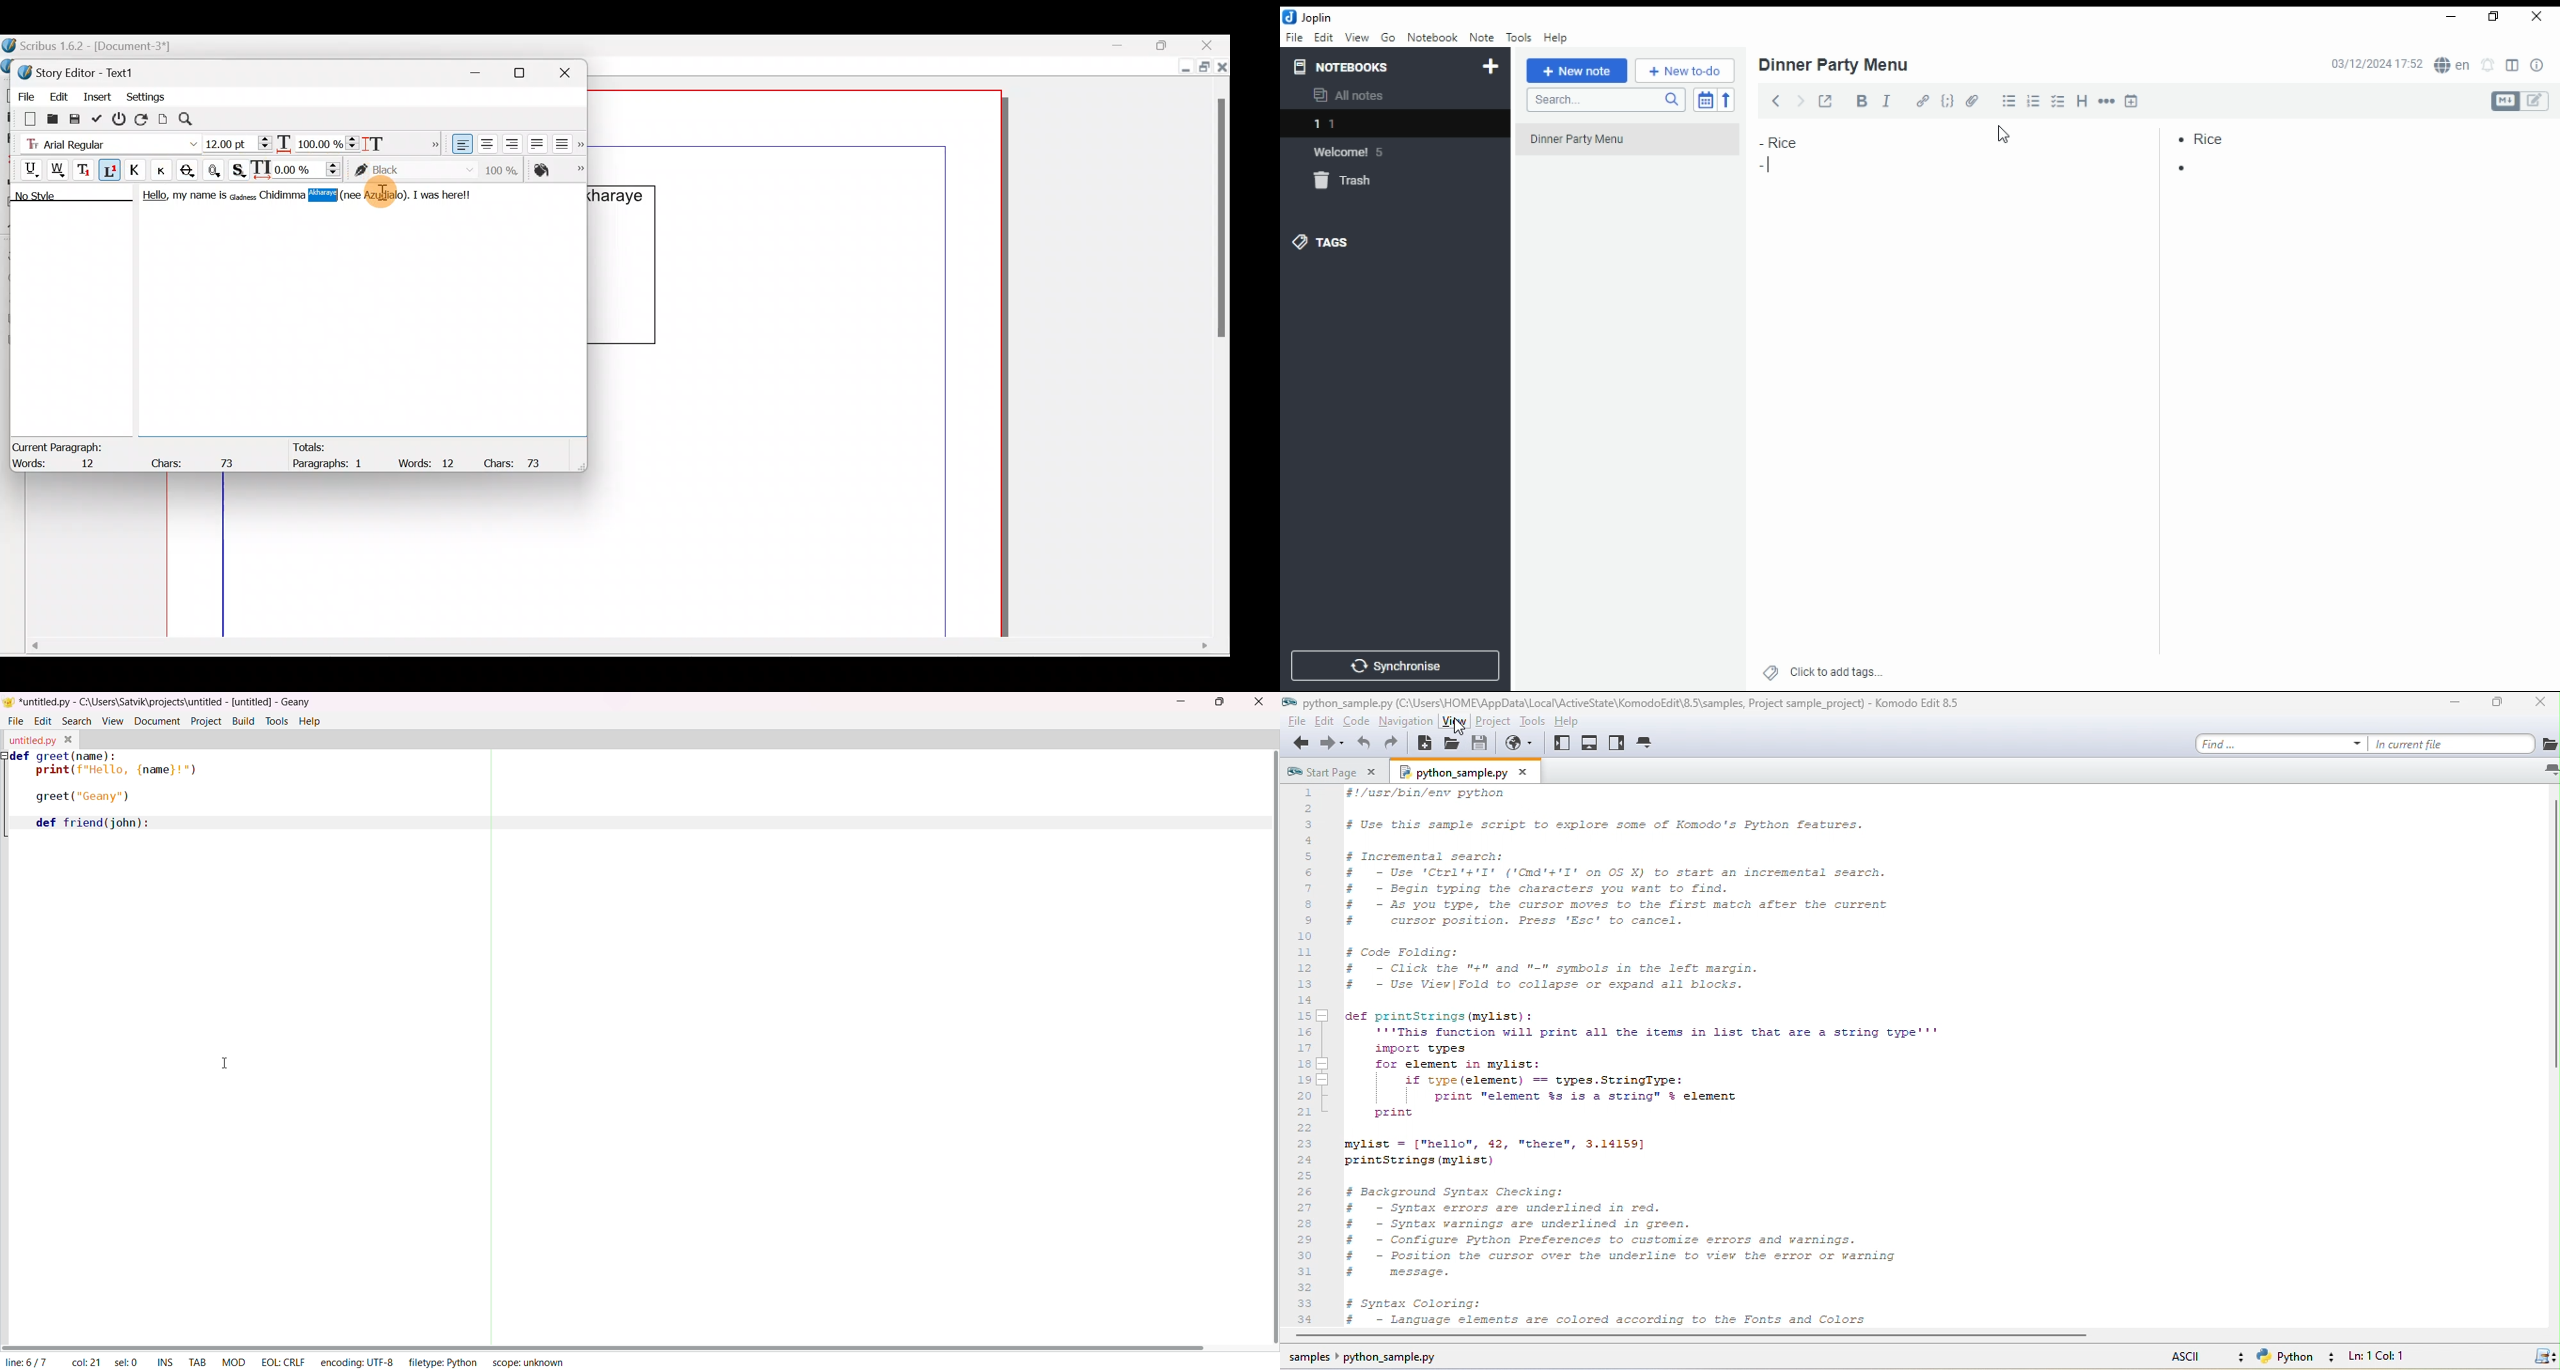 Image resolution: width=2576 pixels, height=1372 pixels. What do you see at coordinates (2036, 101) in the screenshot?
I see `numbered list` at bounding box center [2036, 101].